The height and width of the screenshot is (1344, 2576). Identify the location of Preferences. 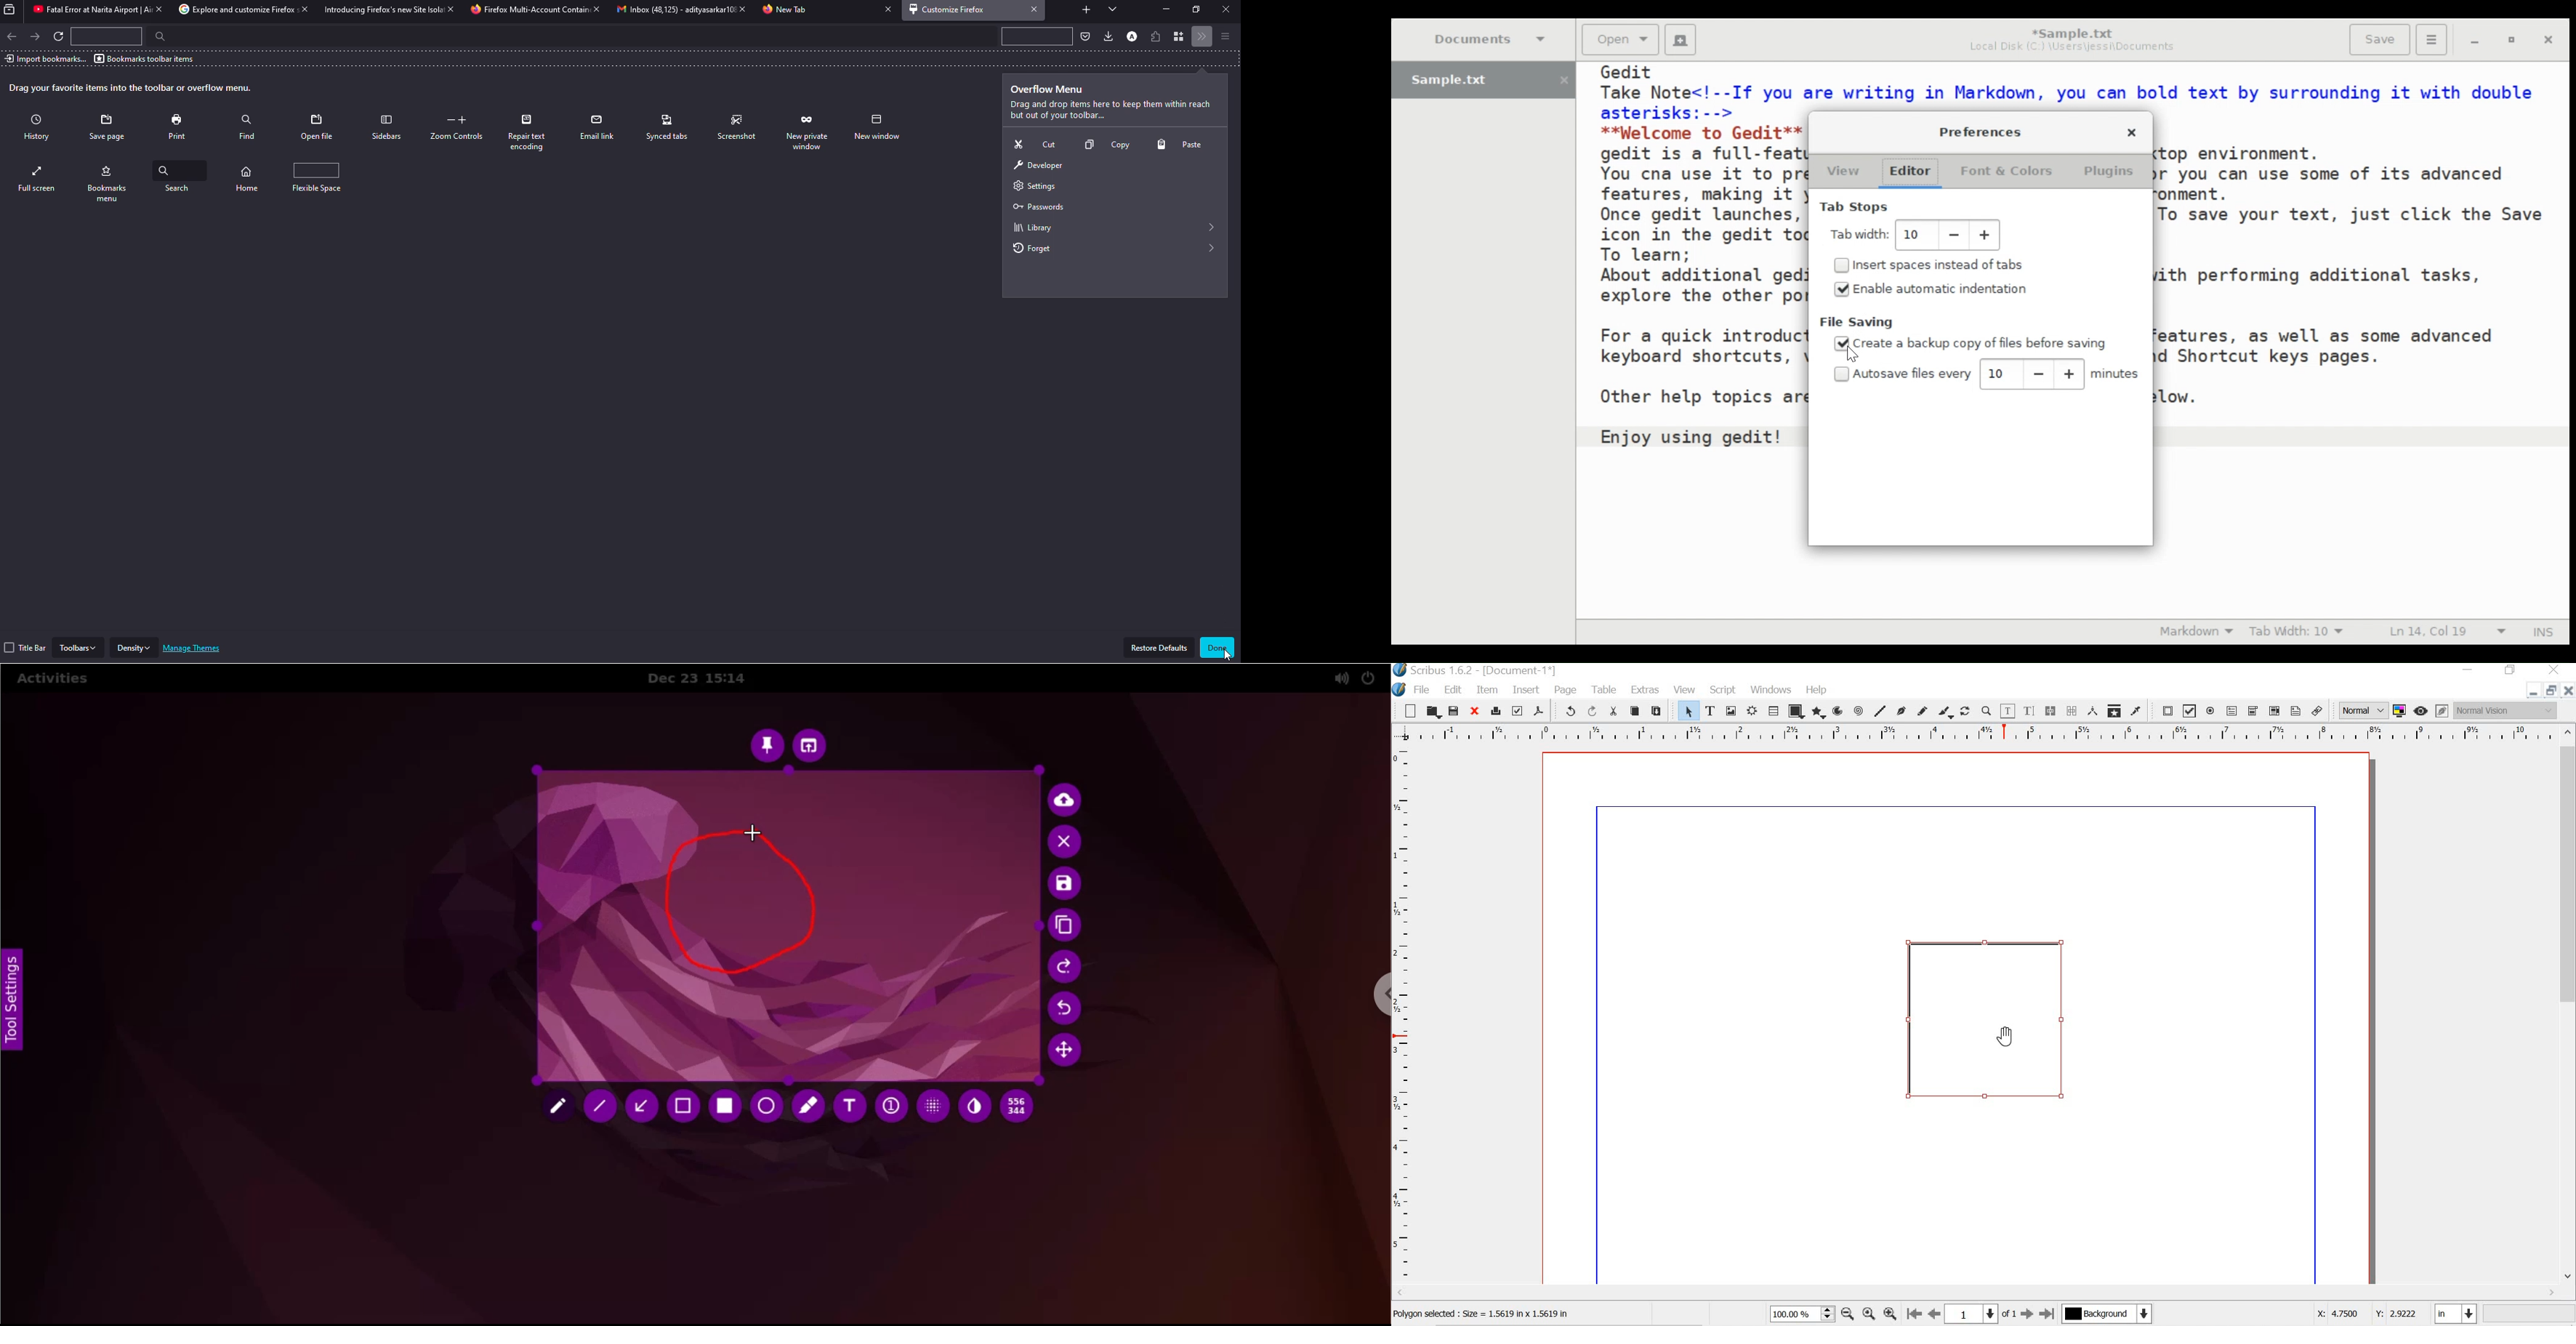
(1982, 131).